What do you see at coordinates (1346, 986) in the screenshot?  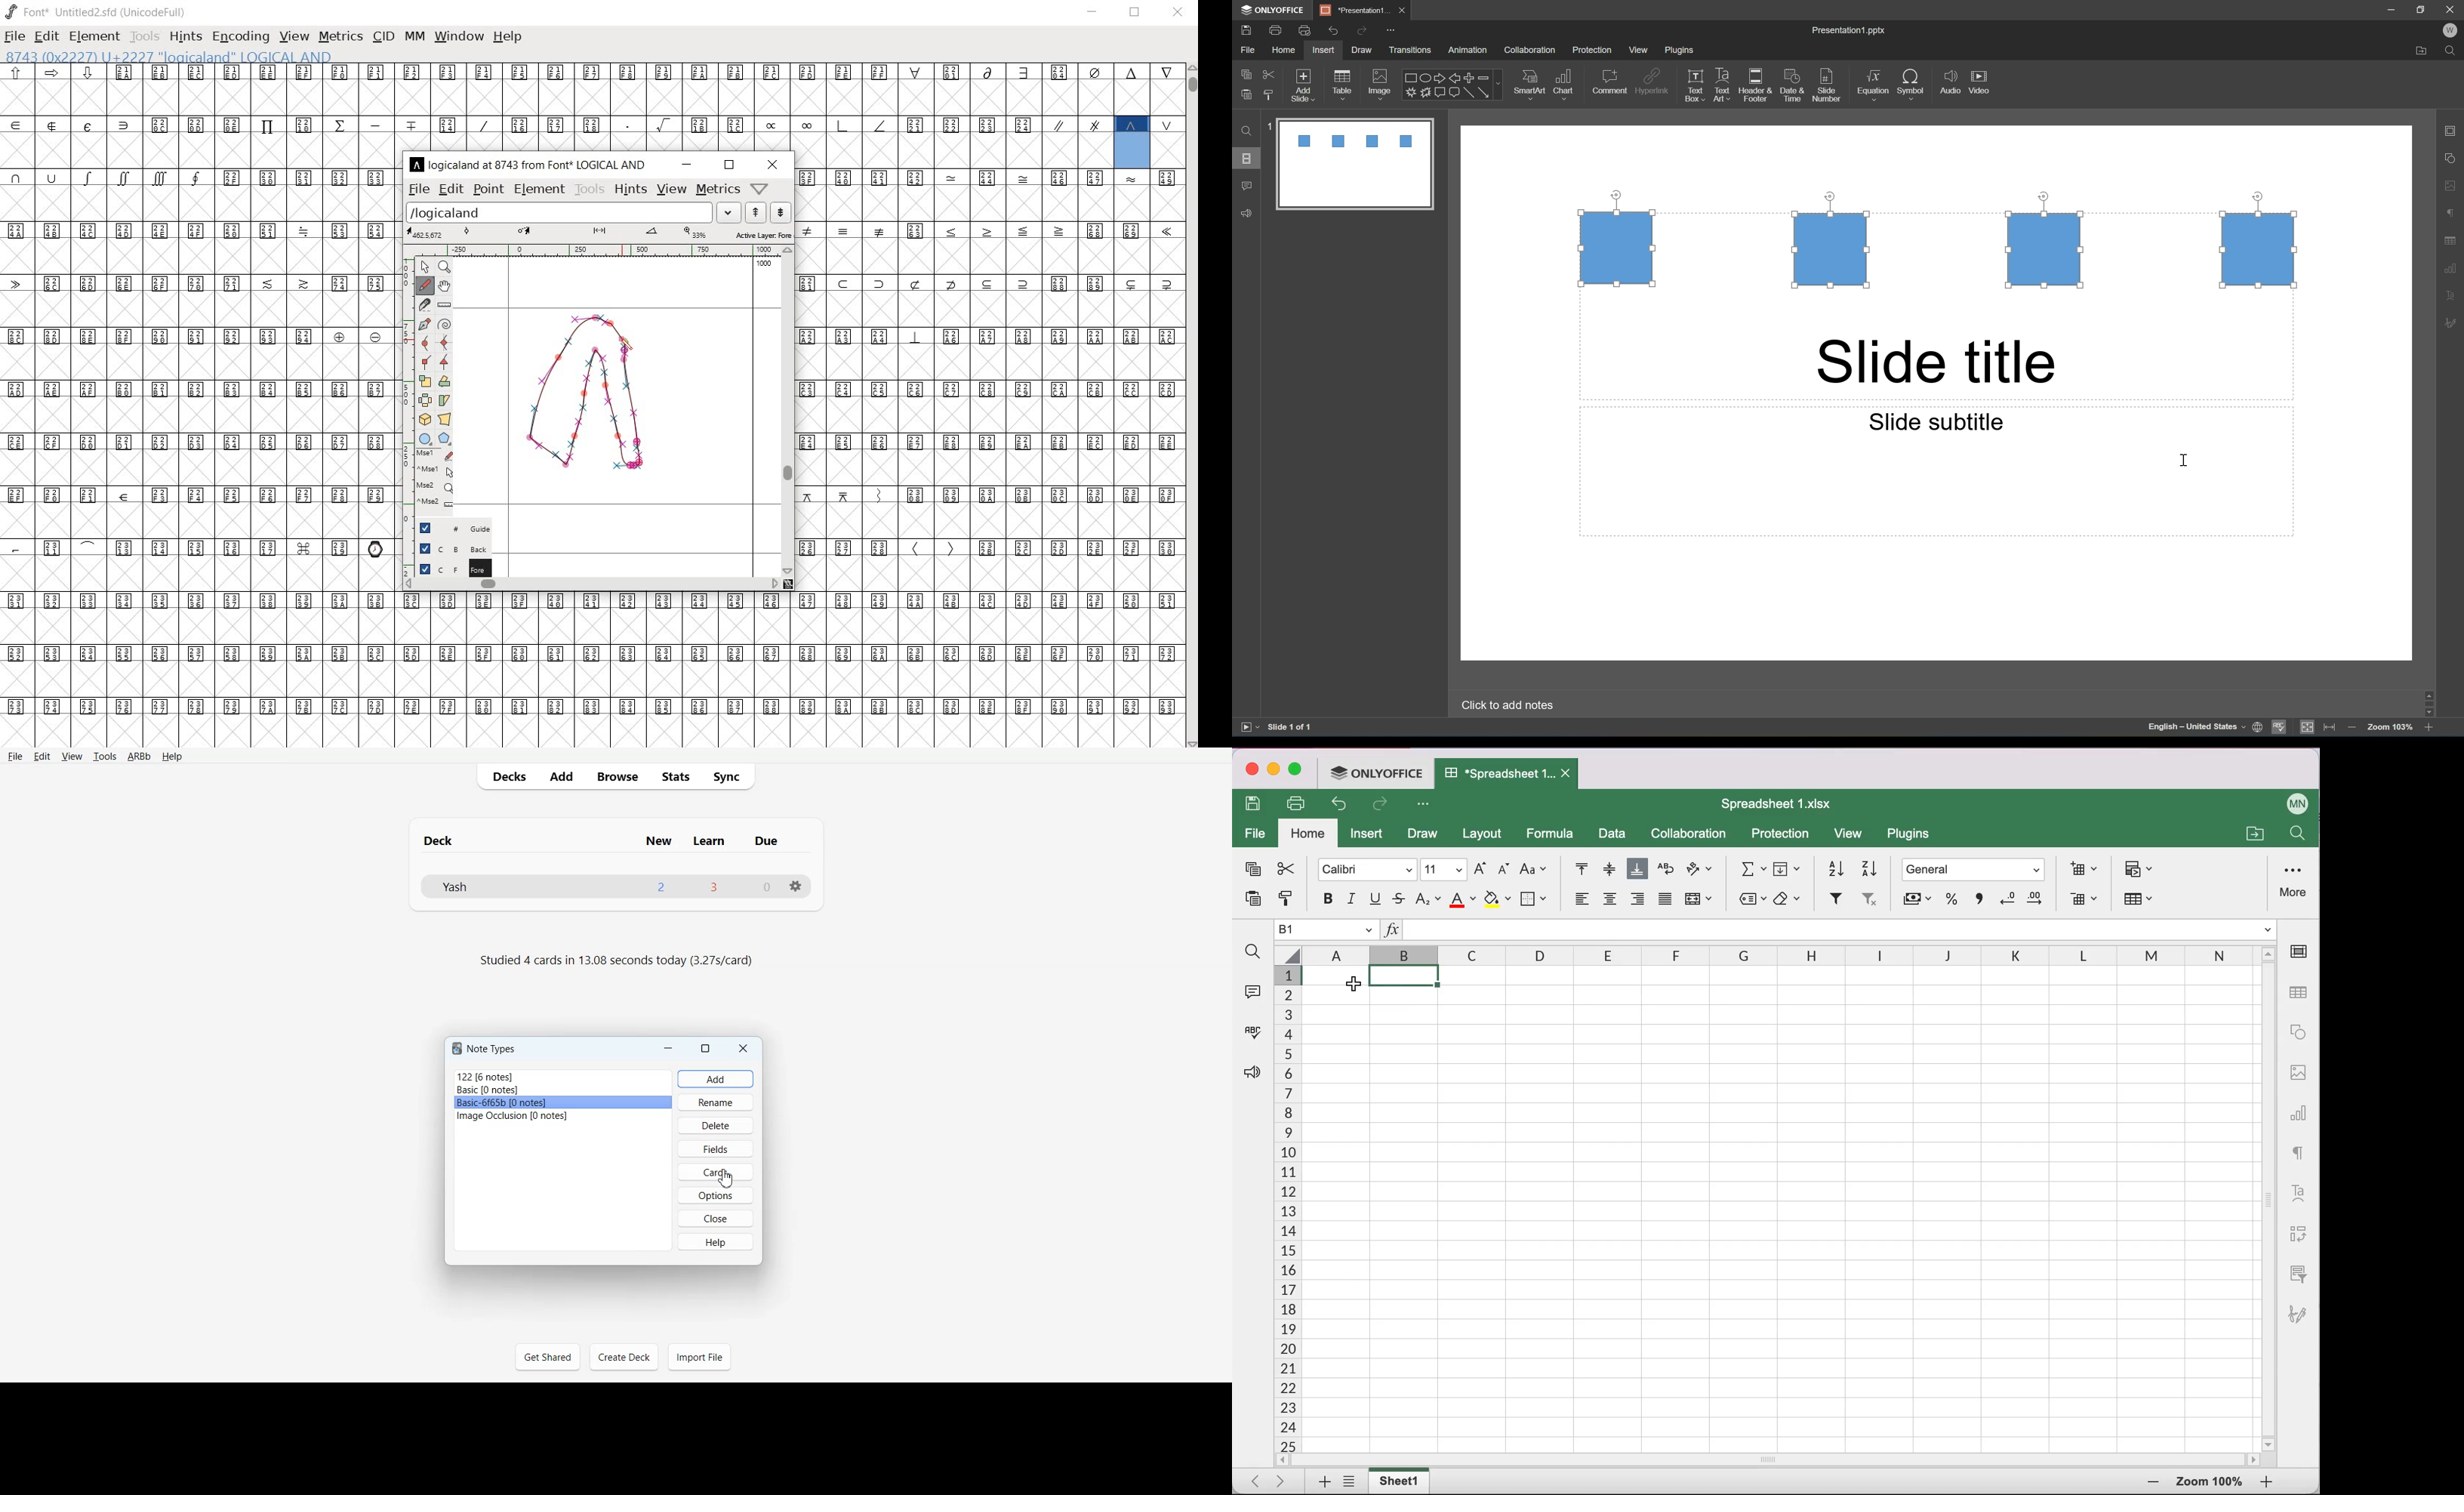 I see `Cursor` at bounding box center [1346, 986].